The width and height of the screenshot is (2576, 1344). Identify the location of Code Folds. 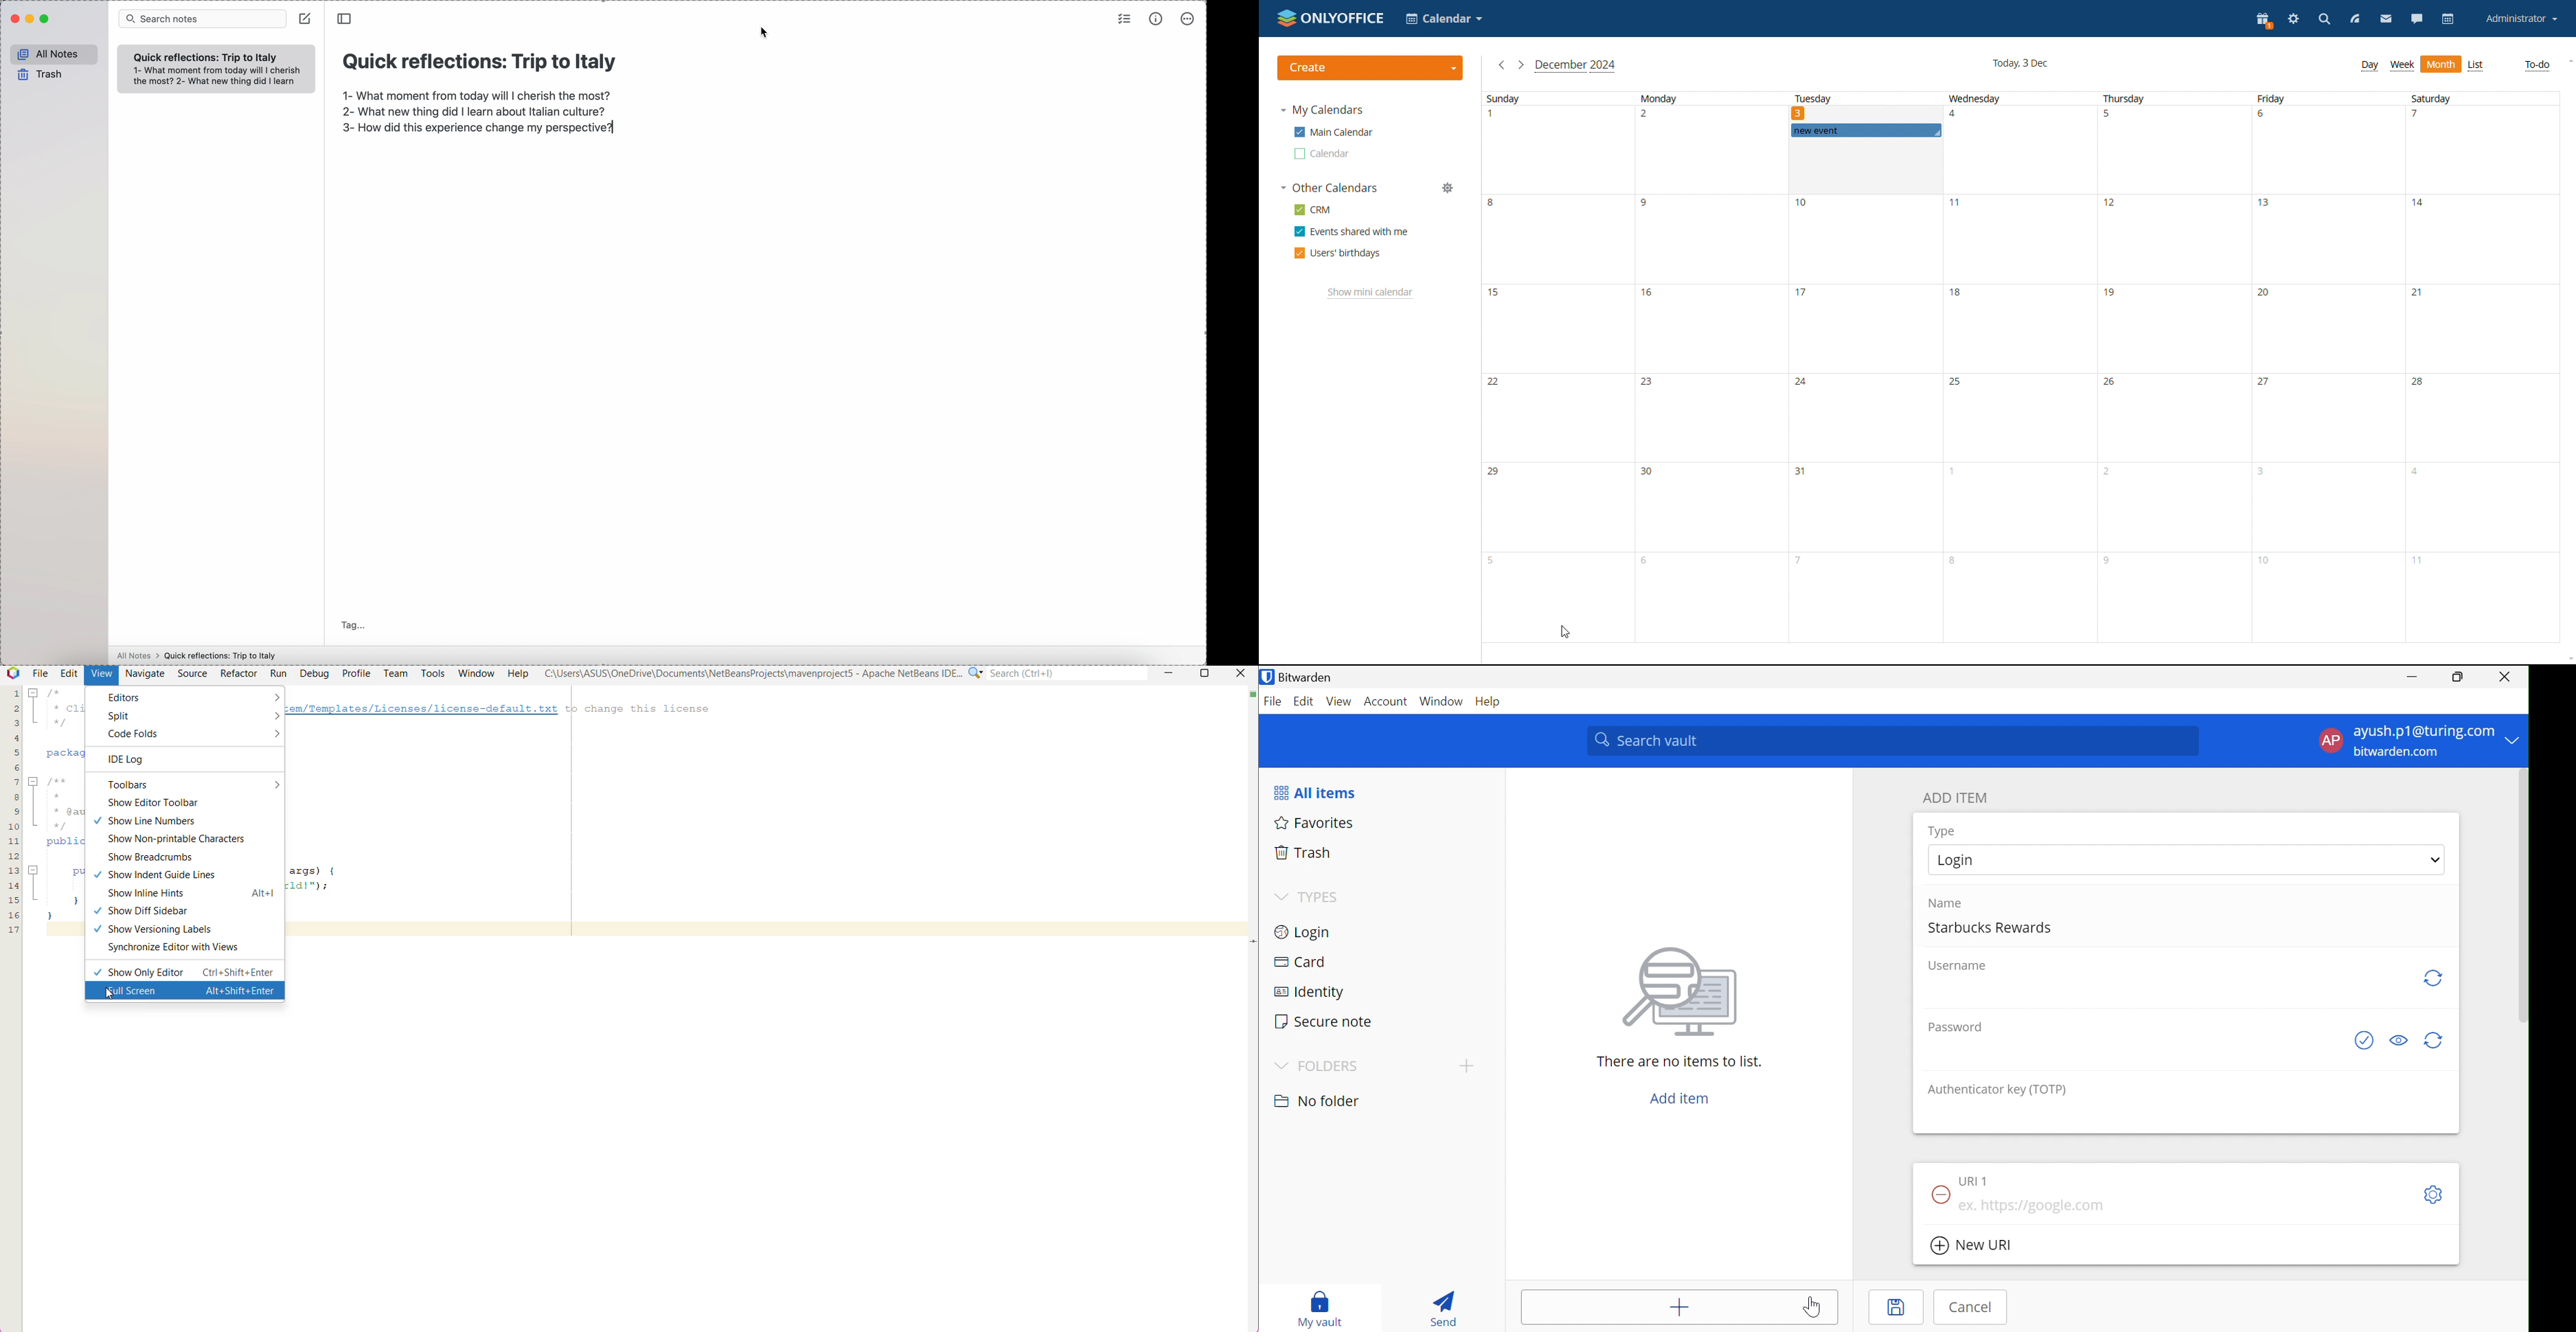
(192, 735).